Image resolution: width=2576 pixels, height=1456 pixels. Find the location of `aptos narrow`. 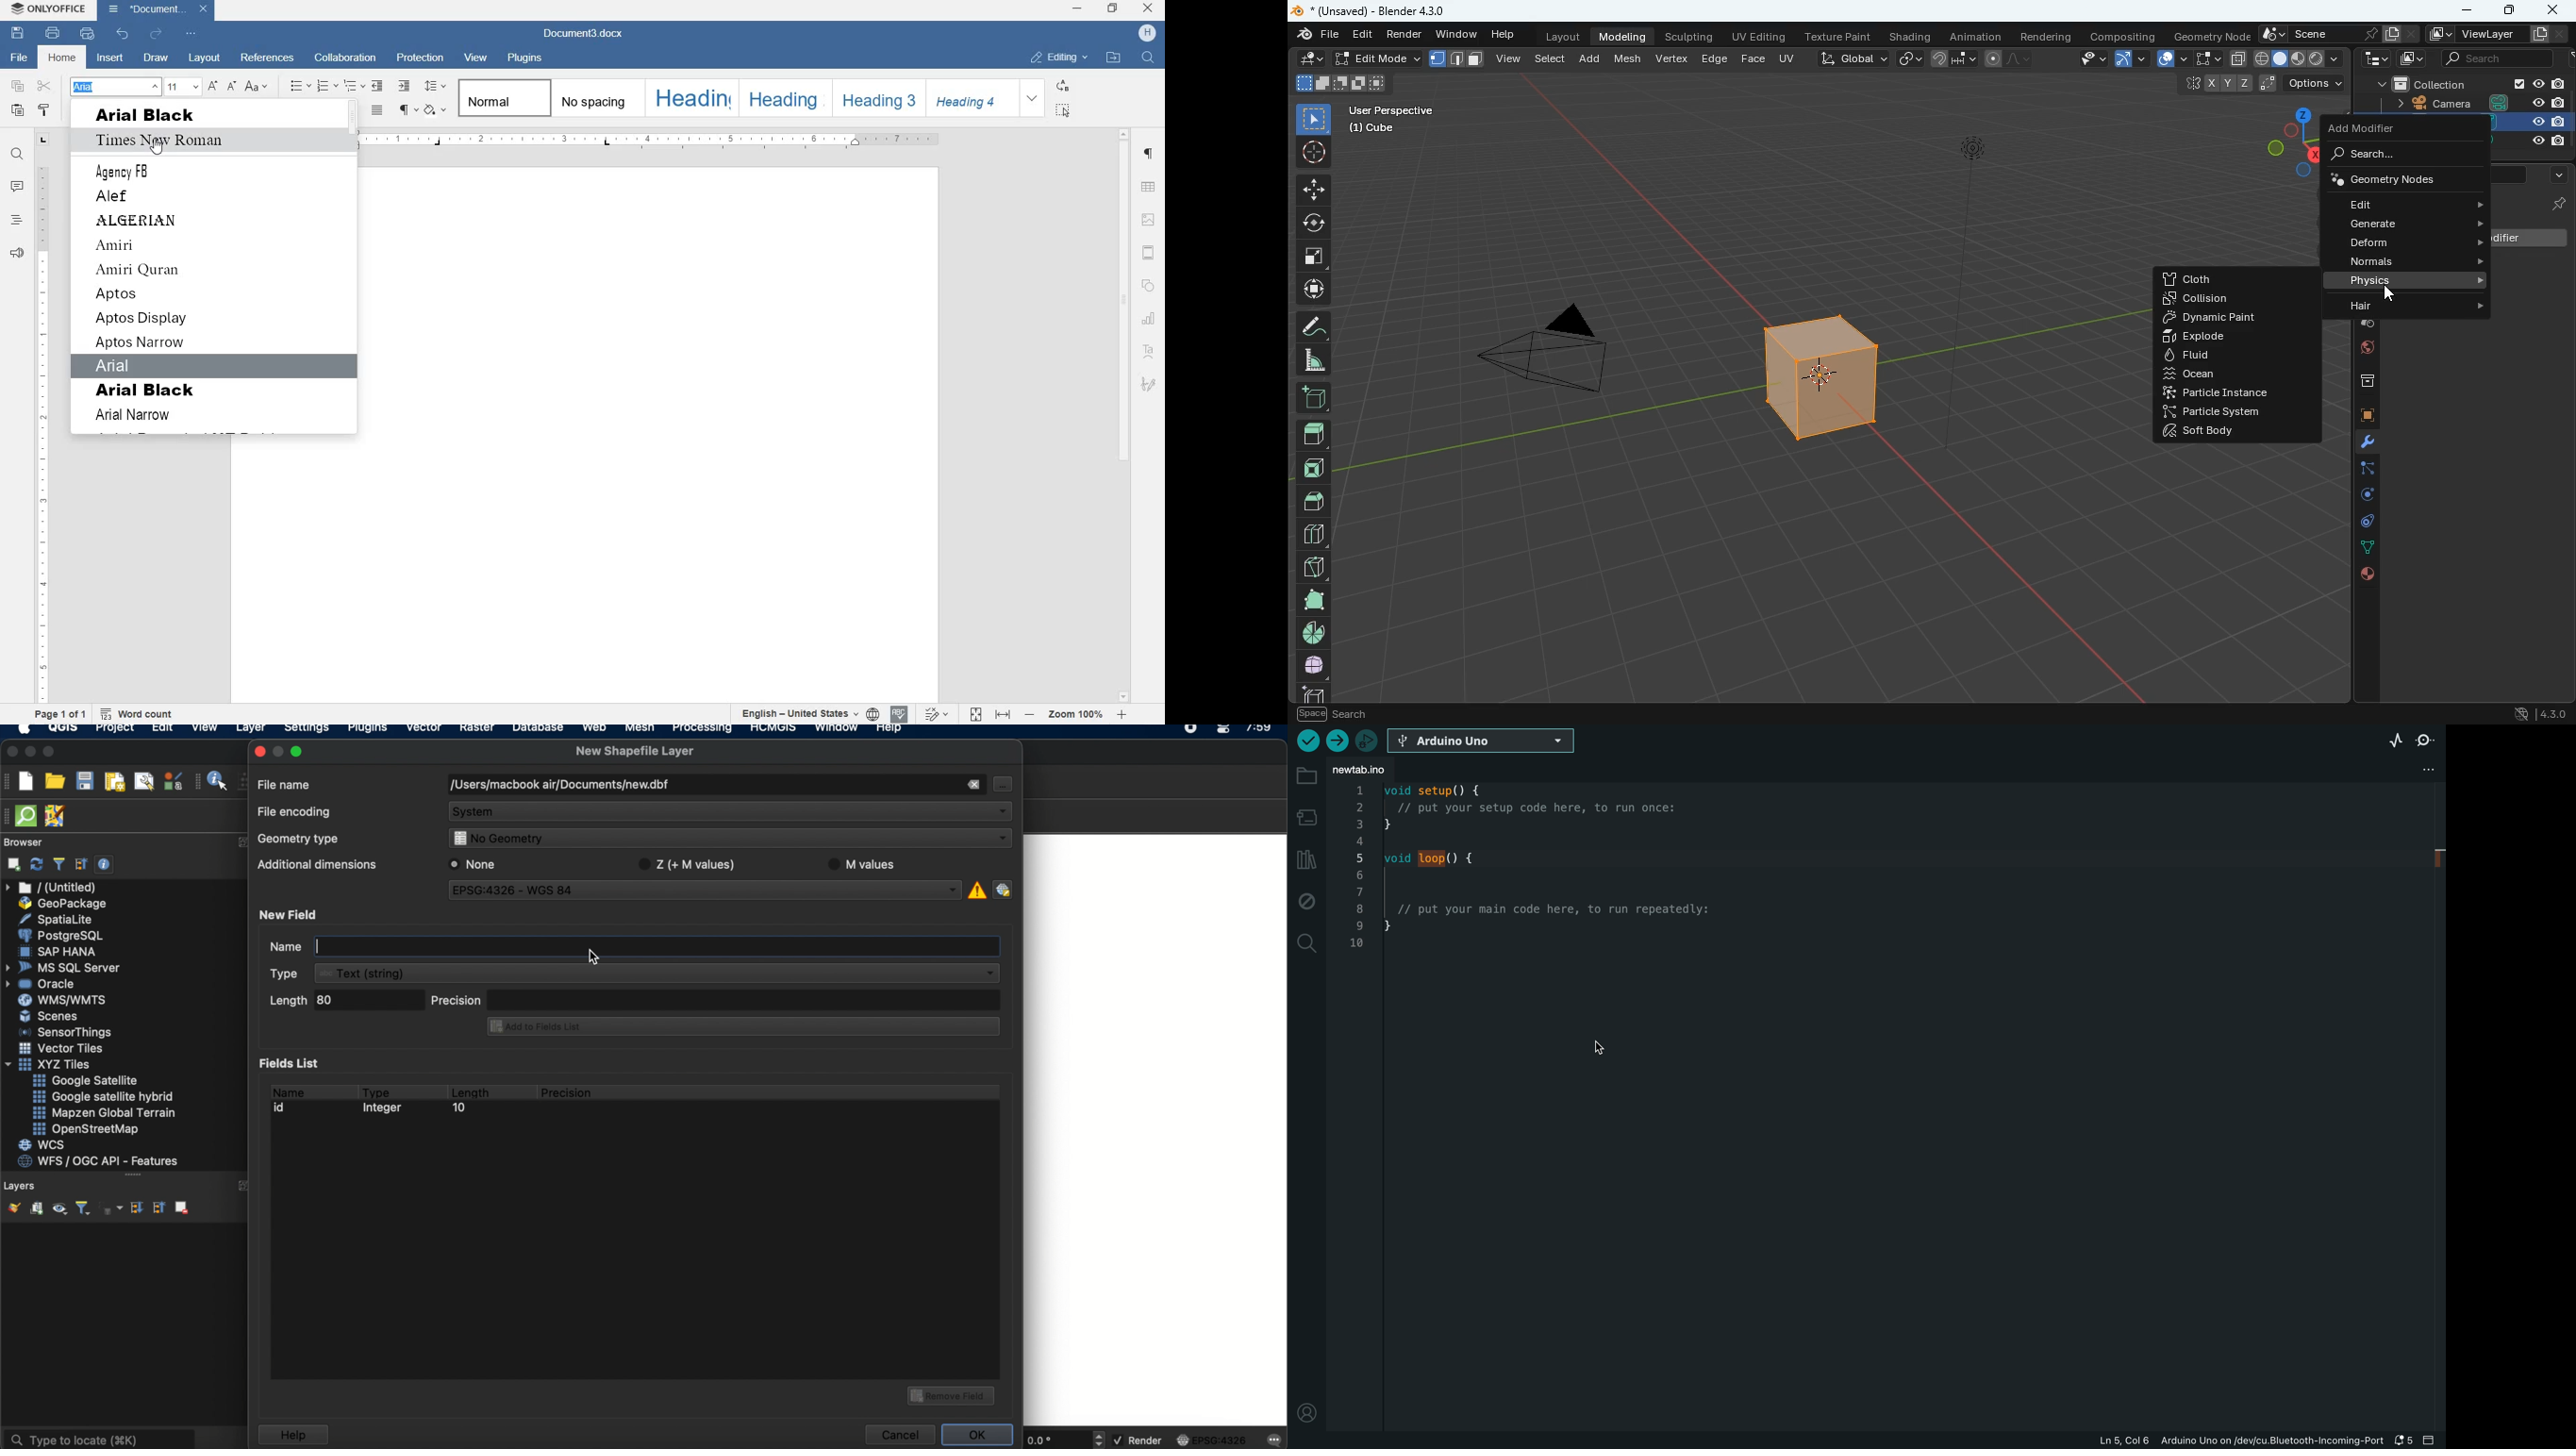

aptos narrow is located at coordinates (146, 344).